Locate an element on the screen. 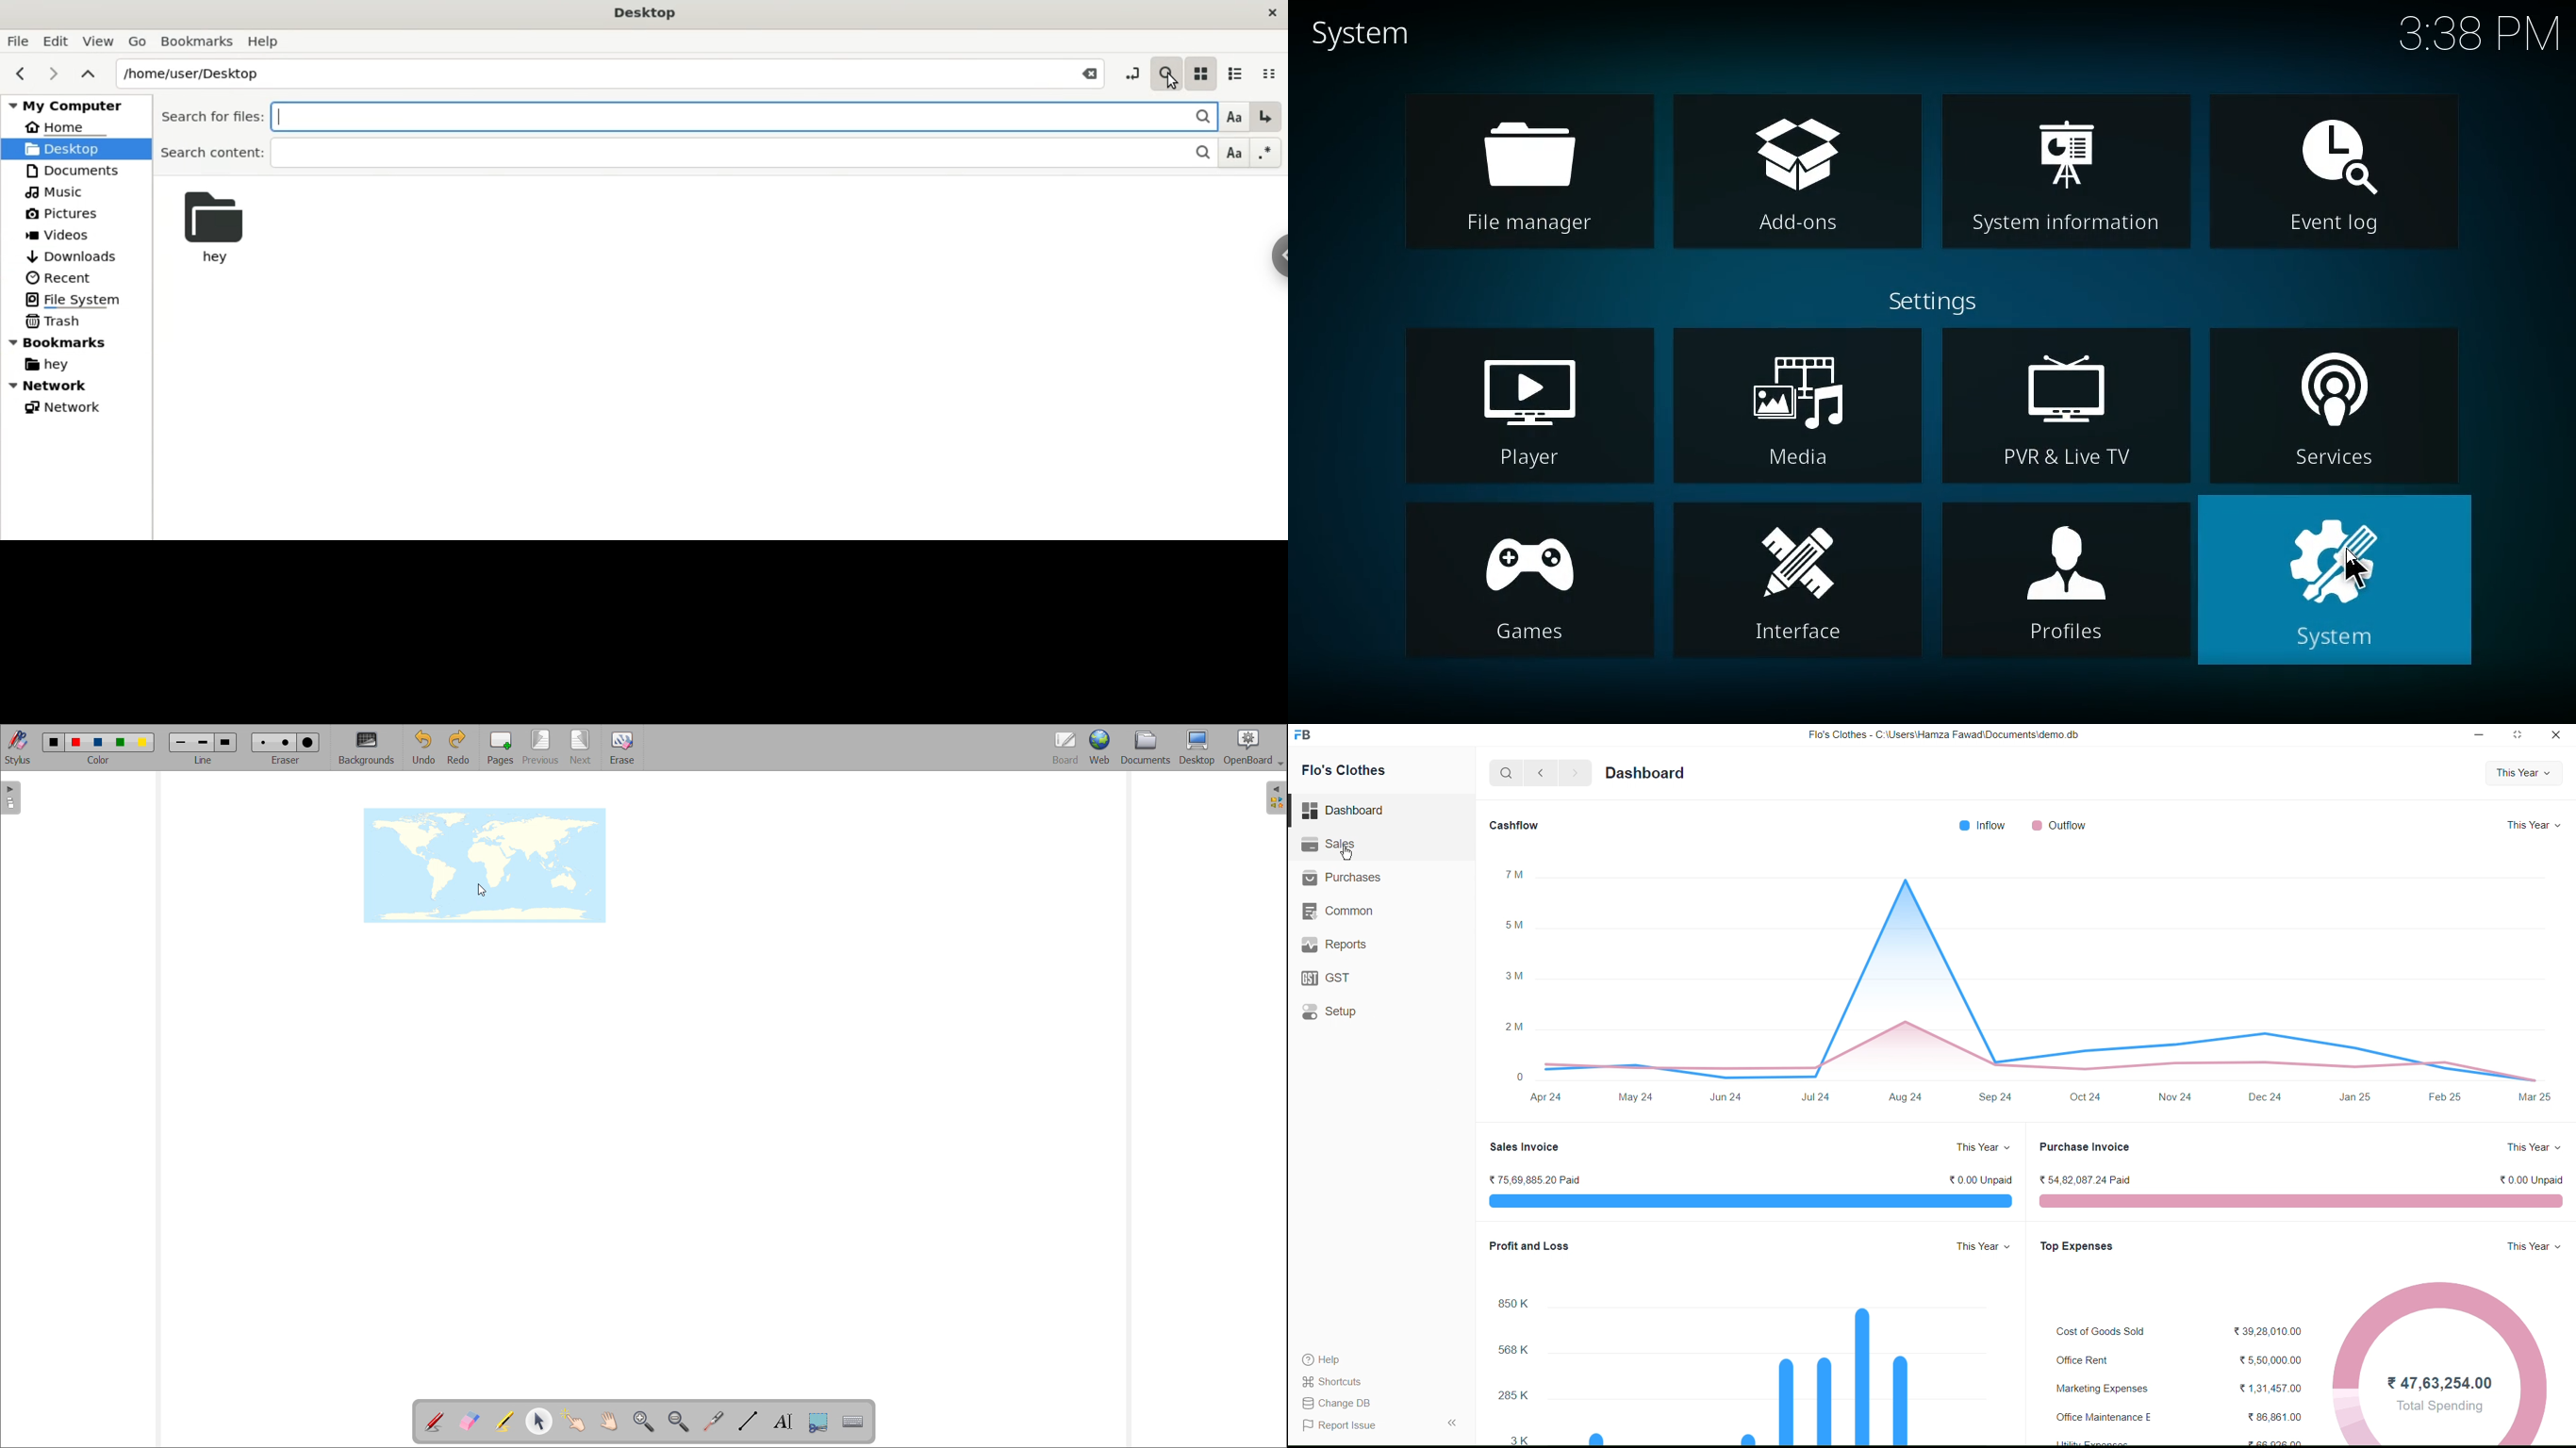 This screenshot has height=1456, width=2576. Jan 25 is located at coordinates (2356, 1099).